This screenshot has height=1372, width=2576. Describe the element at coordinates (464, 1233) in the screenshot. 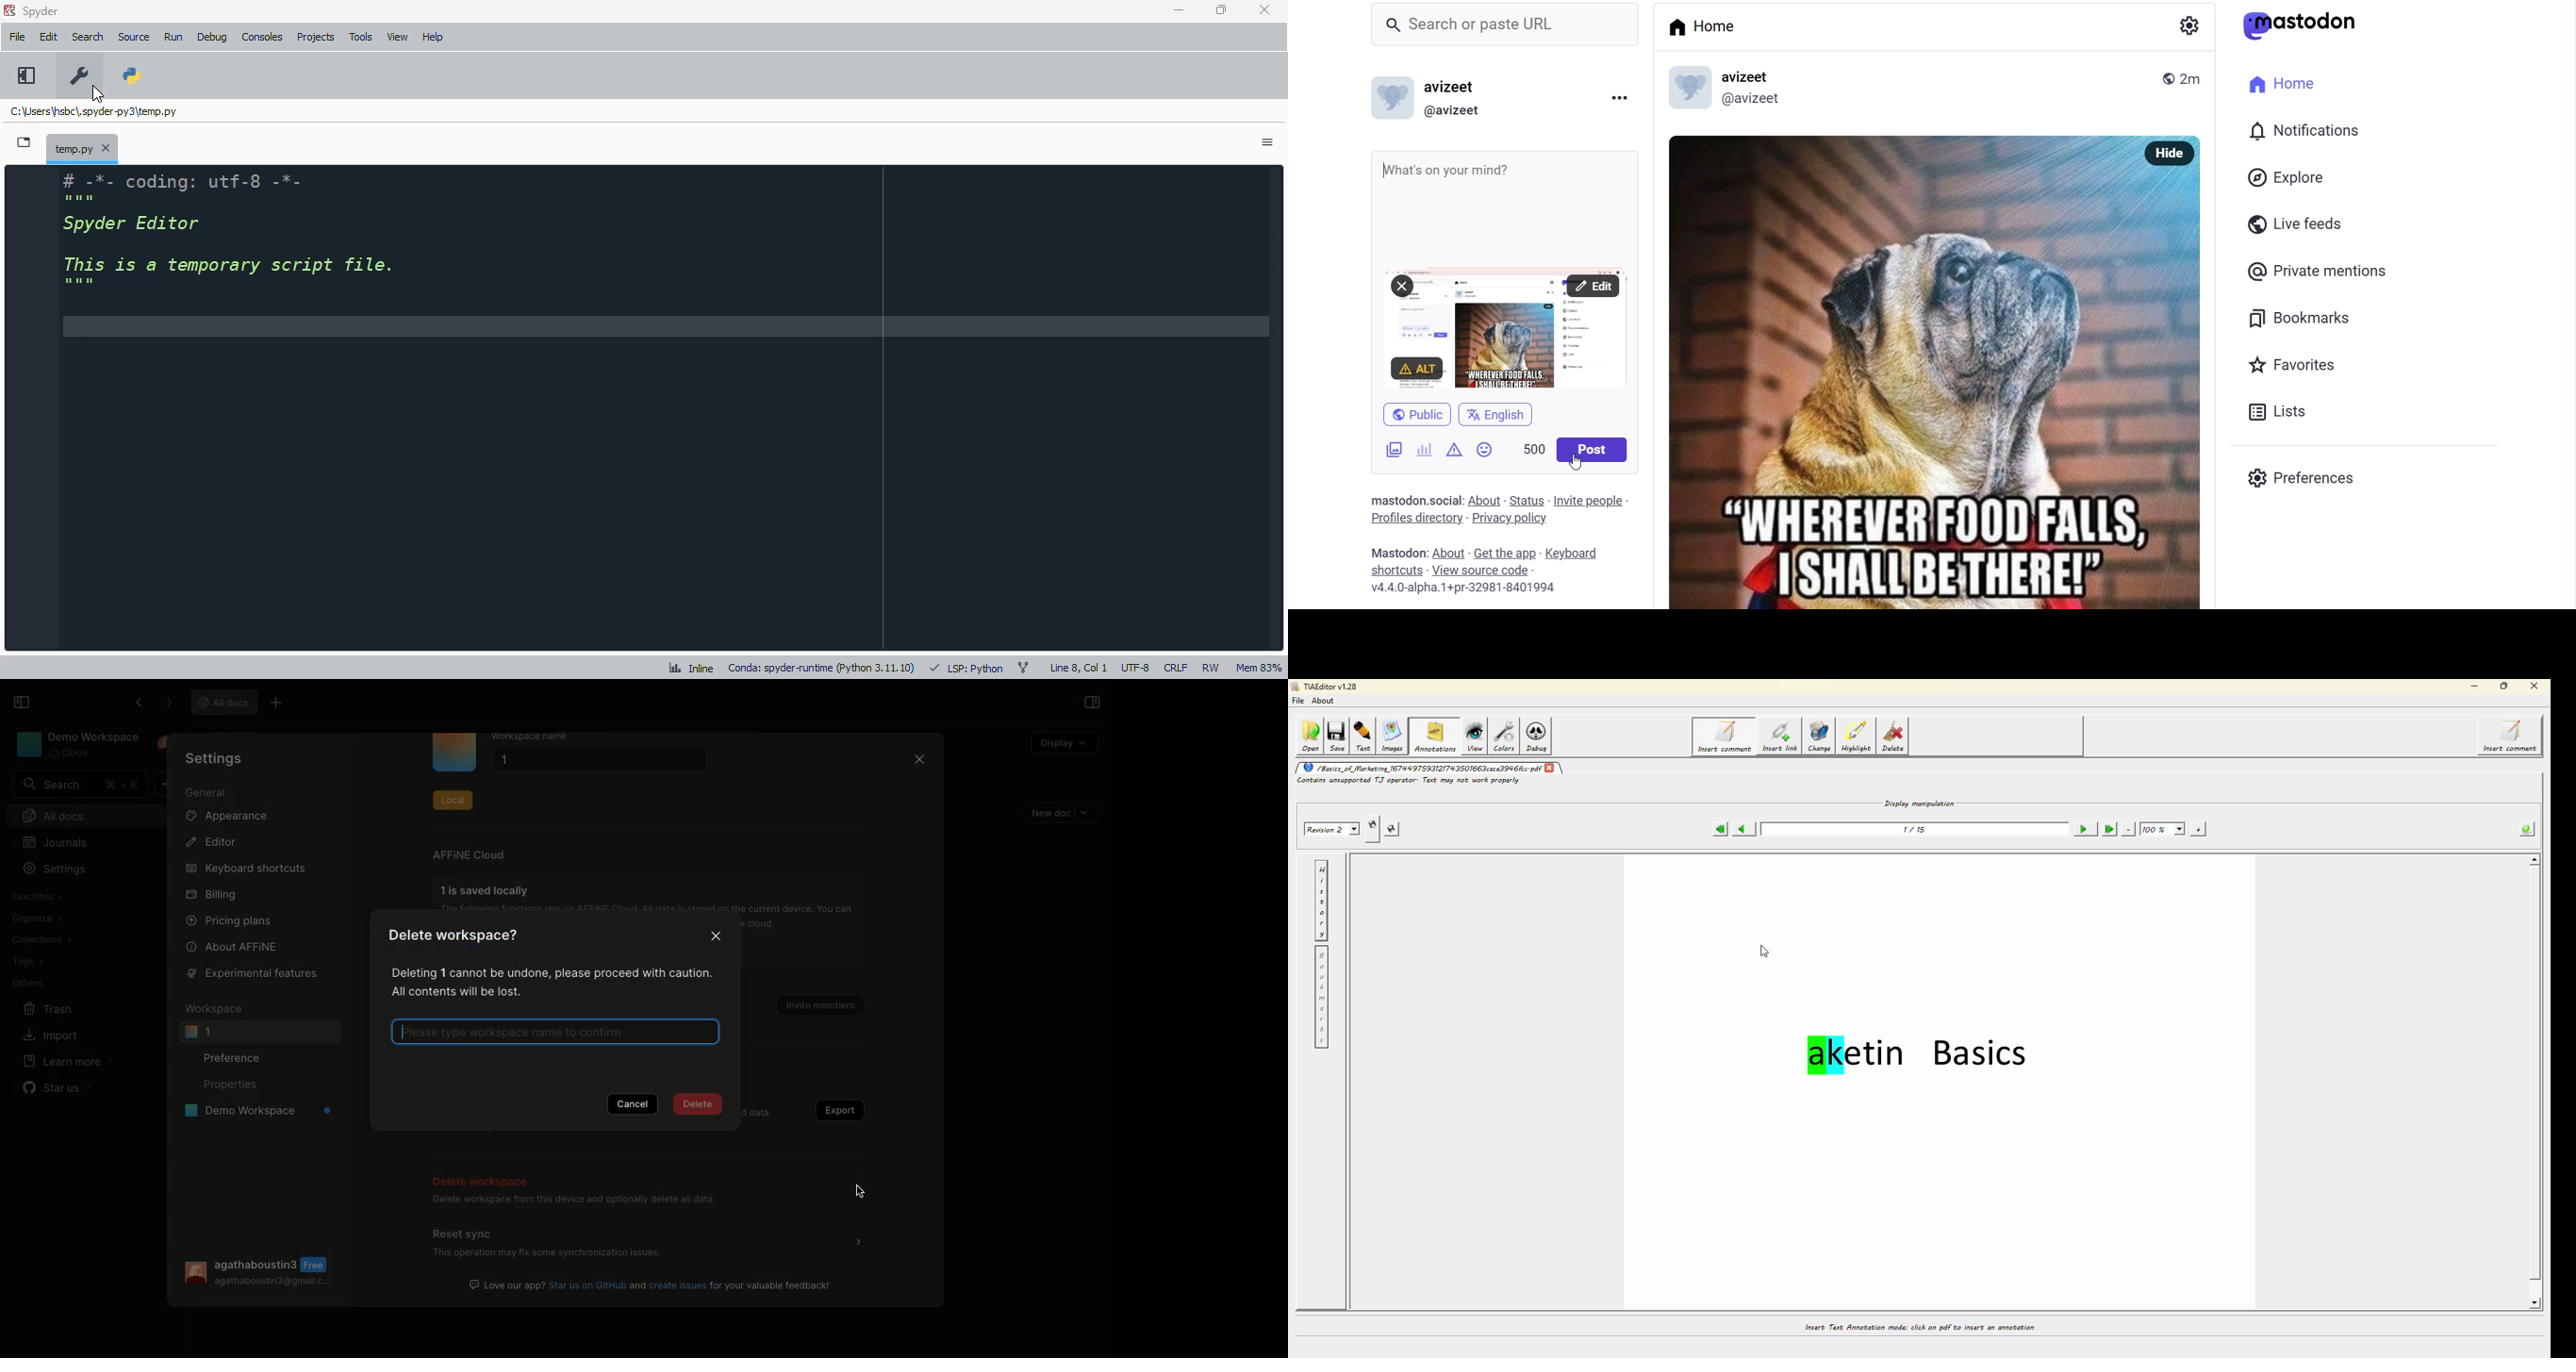

I see `Reset sync` at that location.